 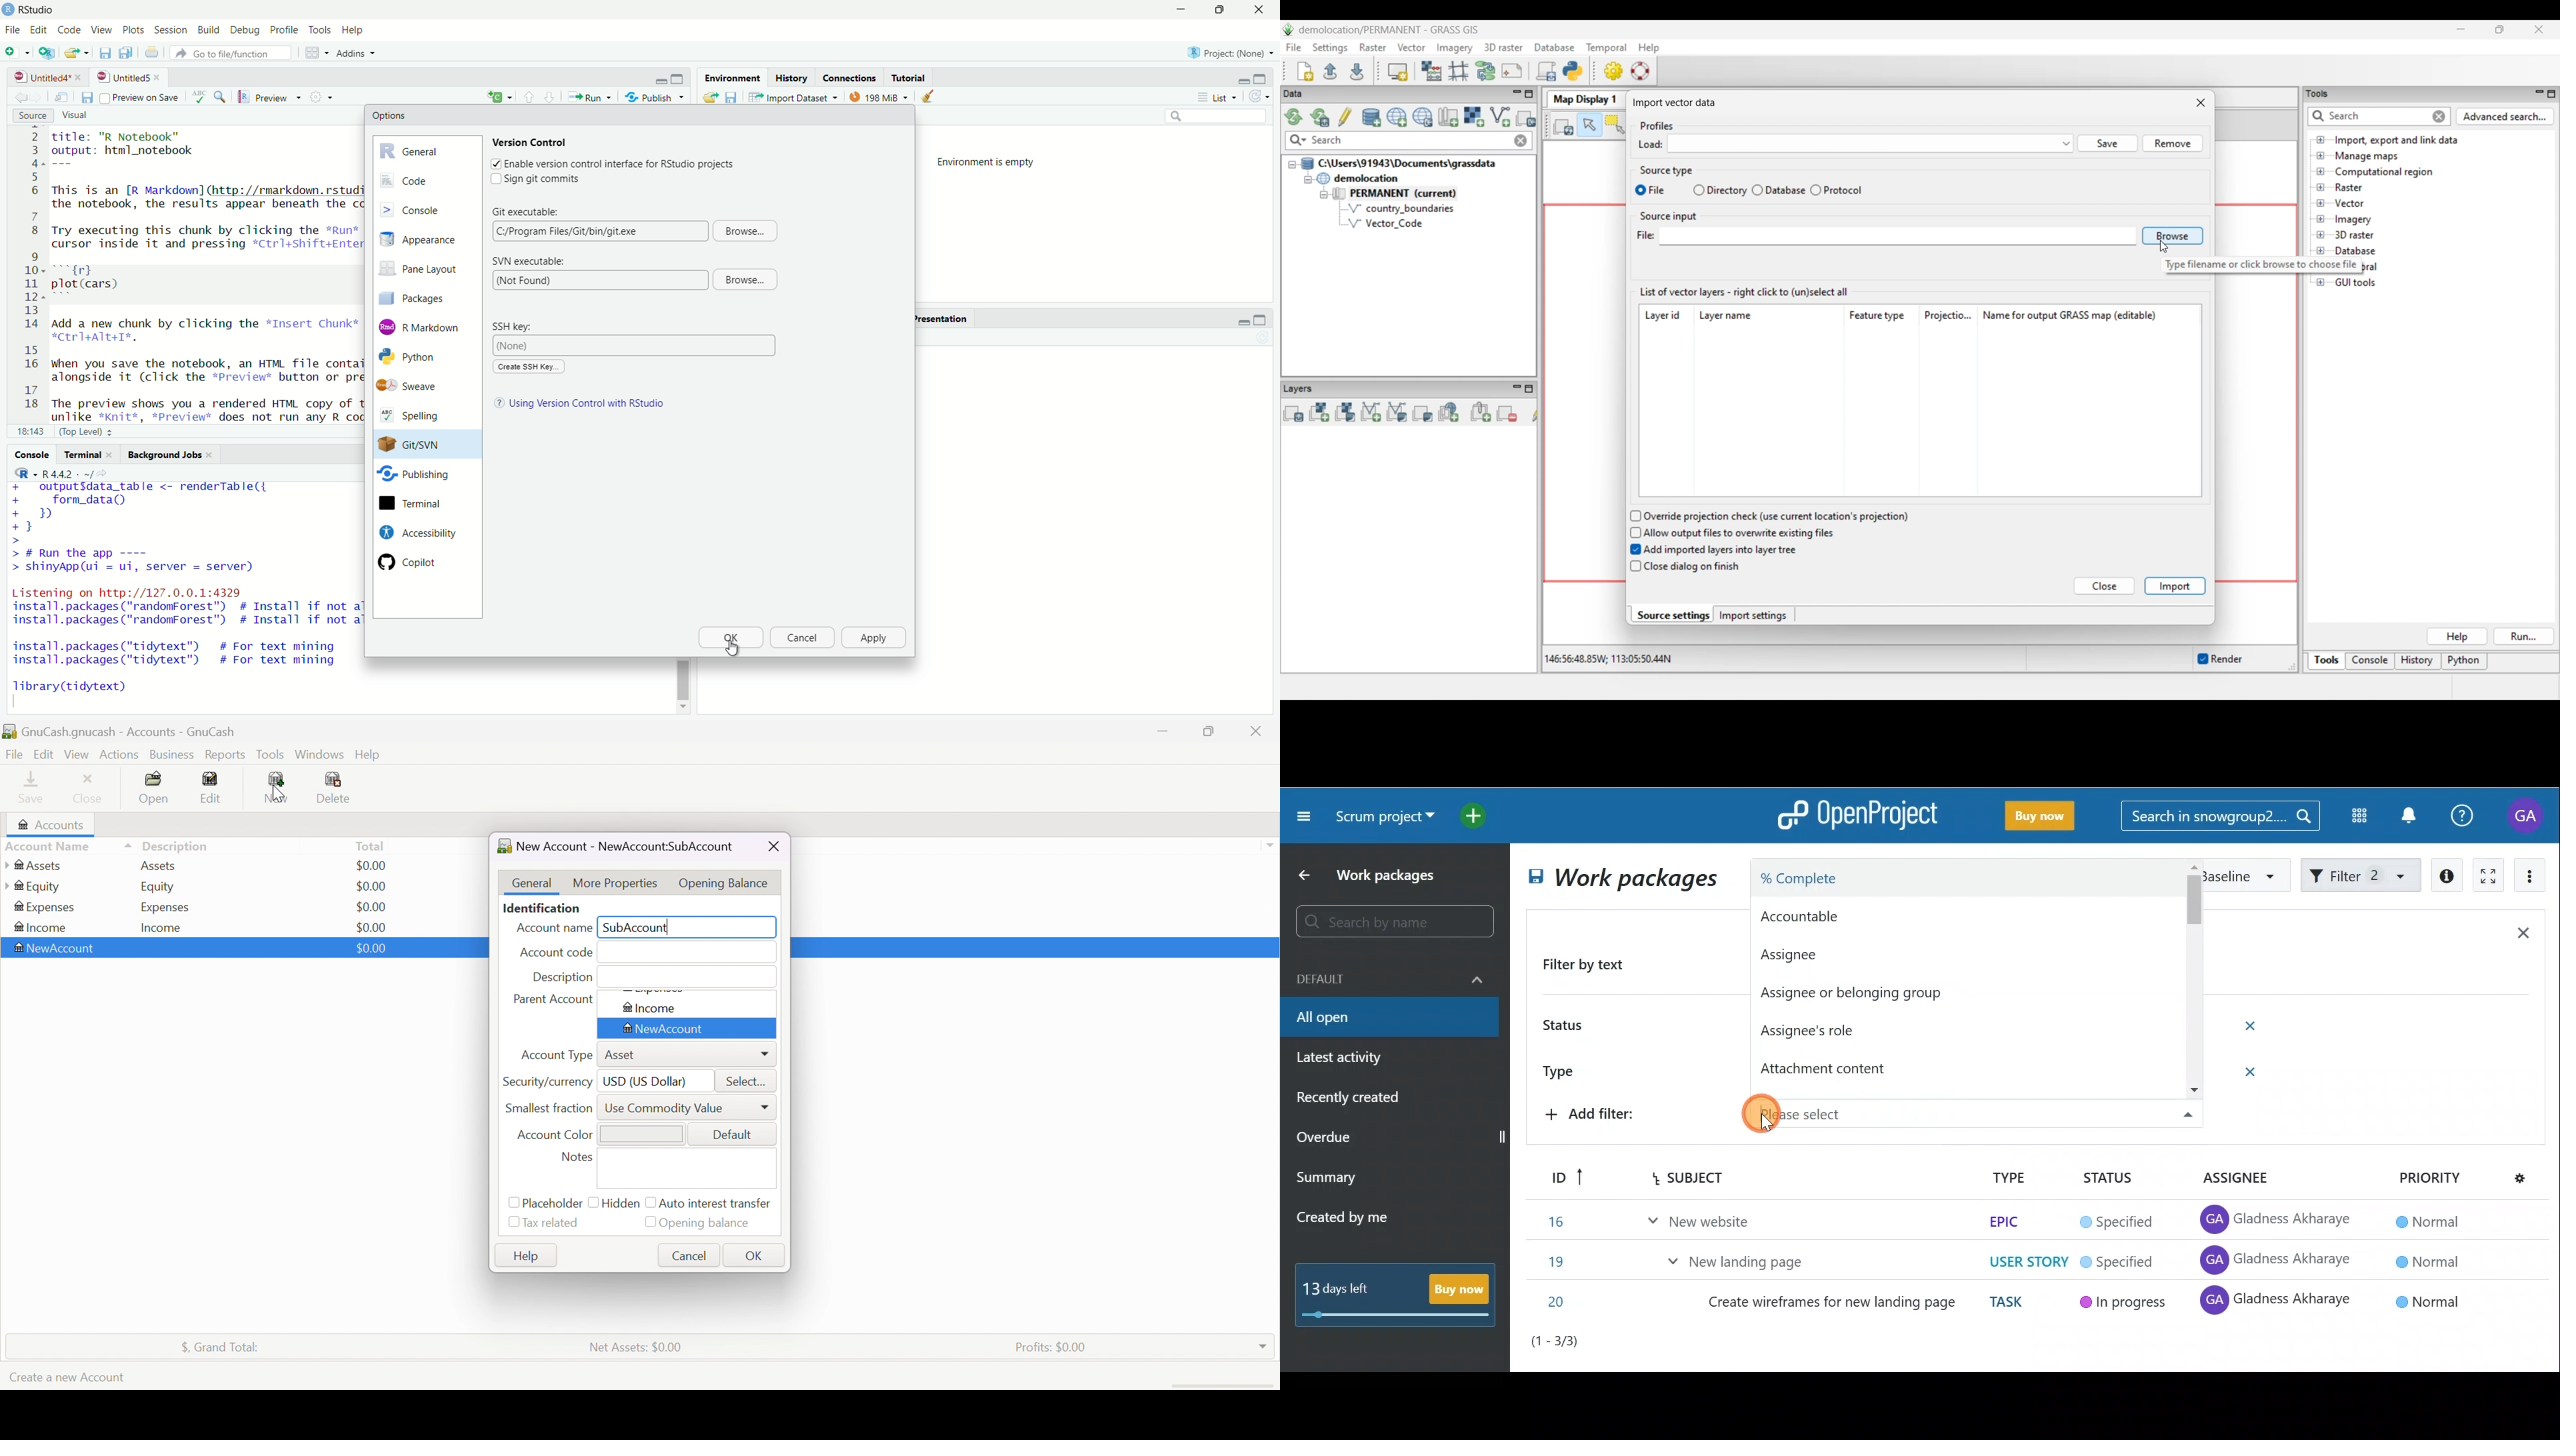 What do you see at coordinates (731, 97) in the screenshot?
I see `save workspace` at bounding box center [731, 97].